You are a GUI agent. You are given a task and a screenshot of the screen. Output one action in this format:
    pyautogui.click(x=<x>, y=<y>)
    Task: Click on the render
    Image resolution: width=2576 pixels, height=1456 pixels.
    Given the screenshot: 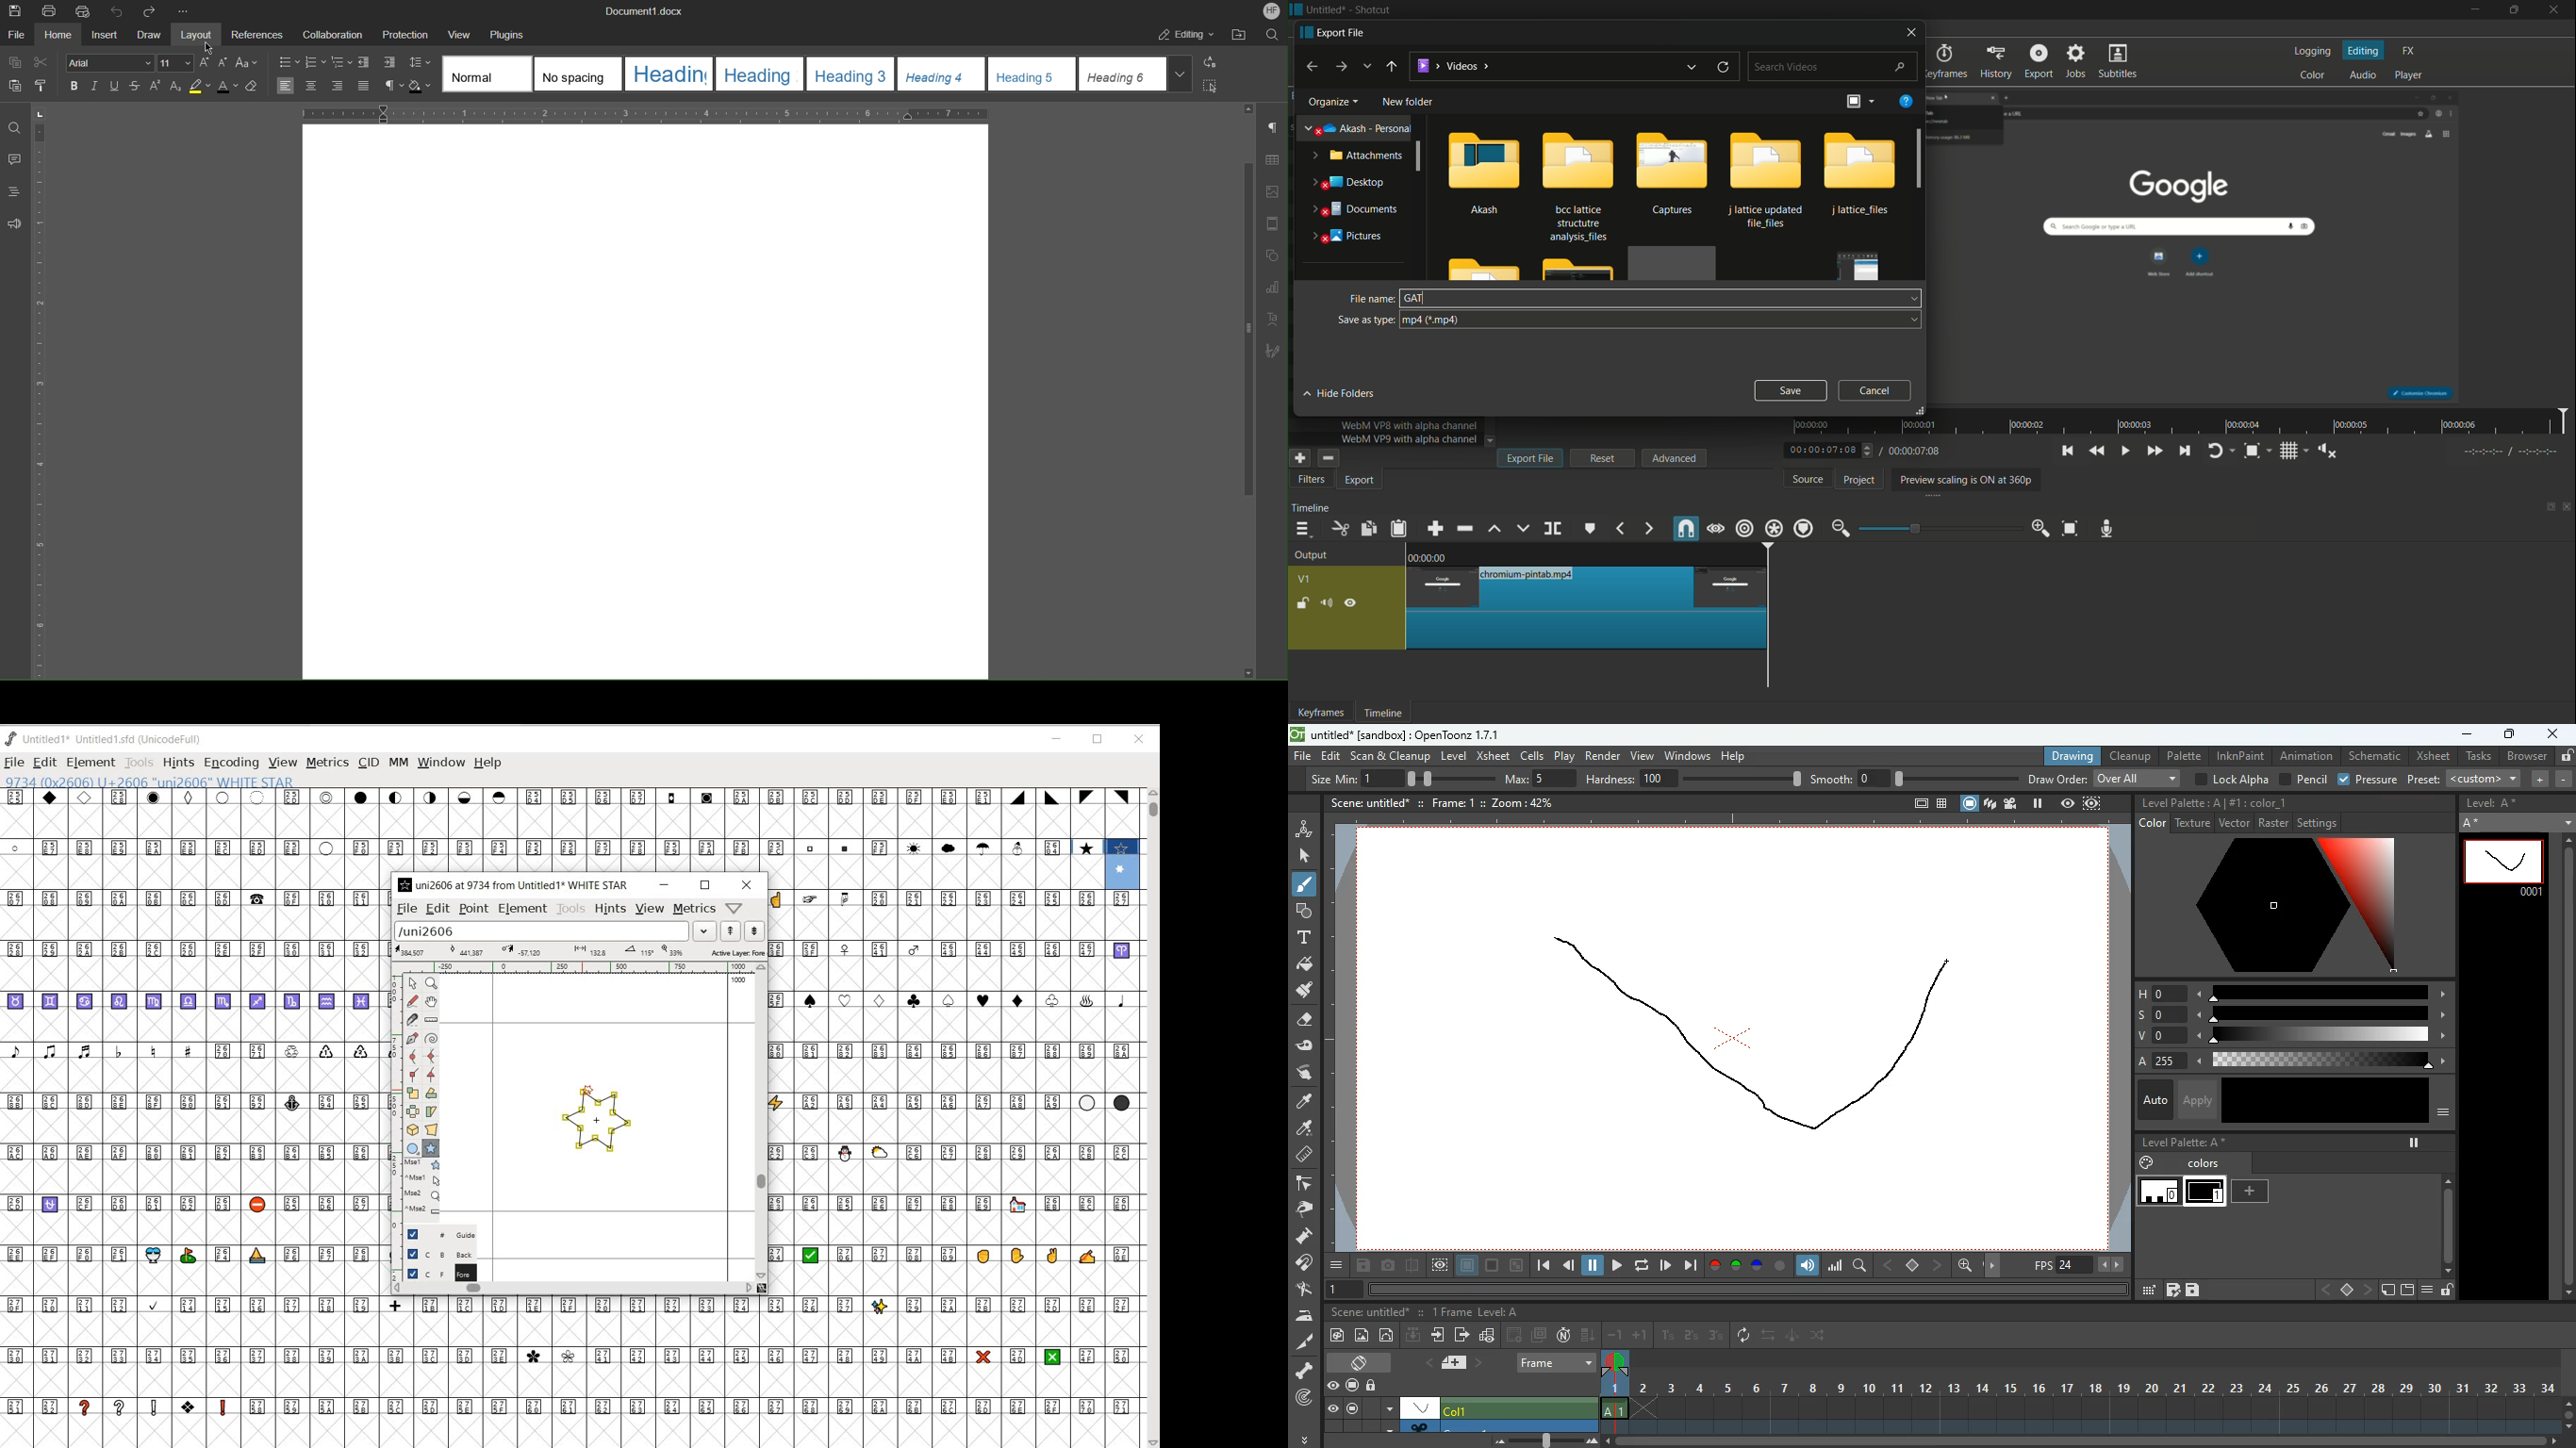 What is the action you would take?
    pyautogui.click(x=1604, y=754)
    